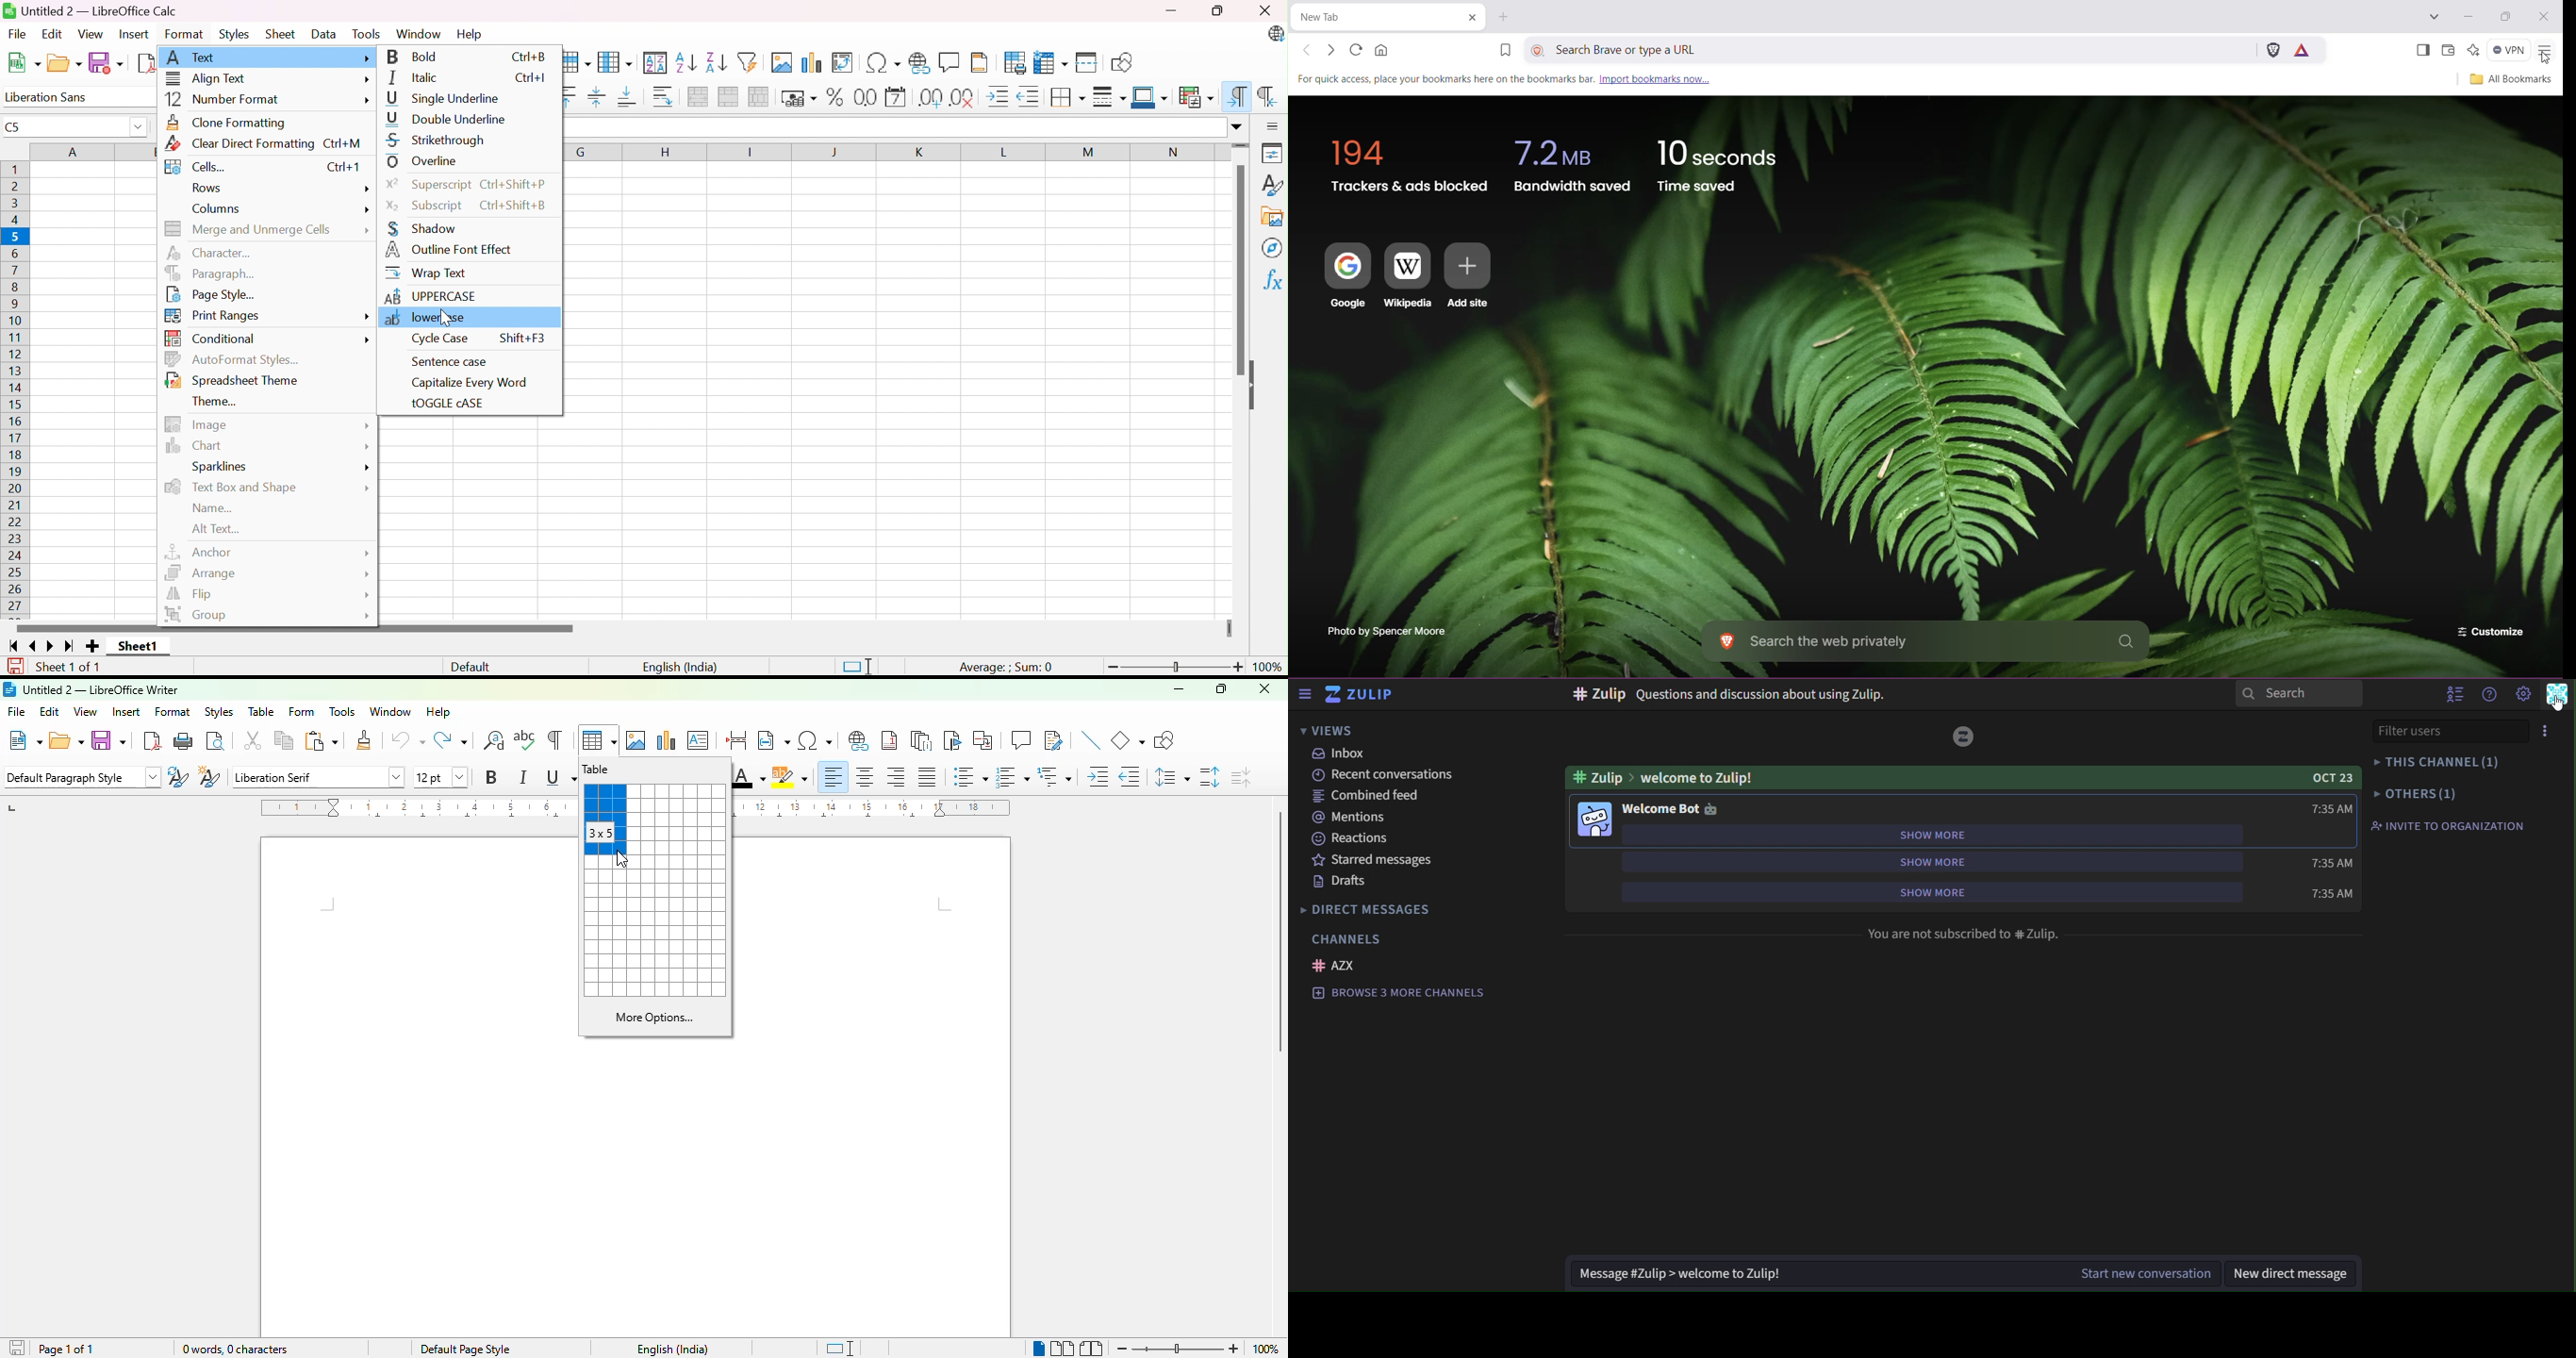  What do you see at coordinates (1172, 10) in the screenshot?
I see `Minimize` at bounding box center [1172, 10].